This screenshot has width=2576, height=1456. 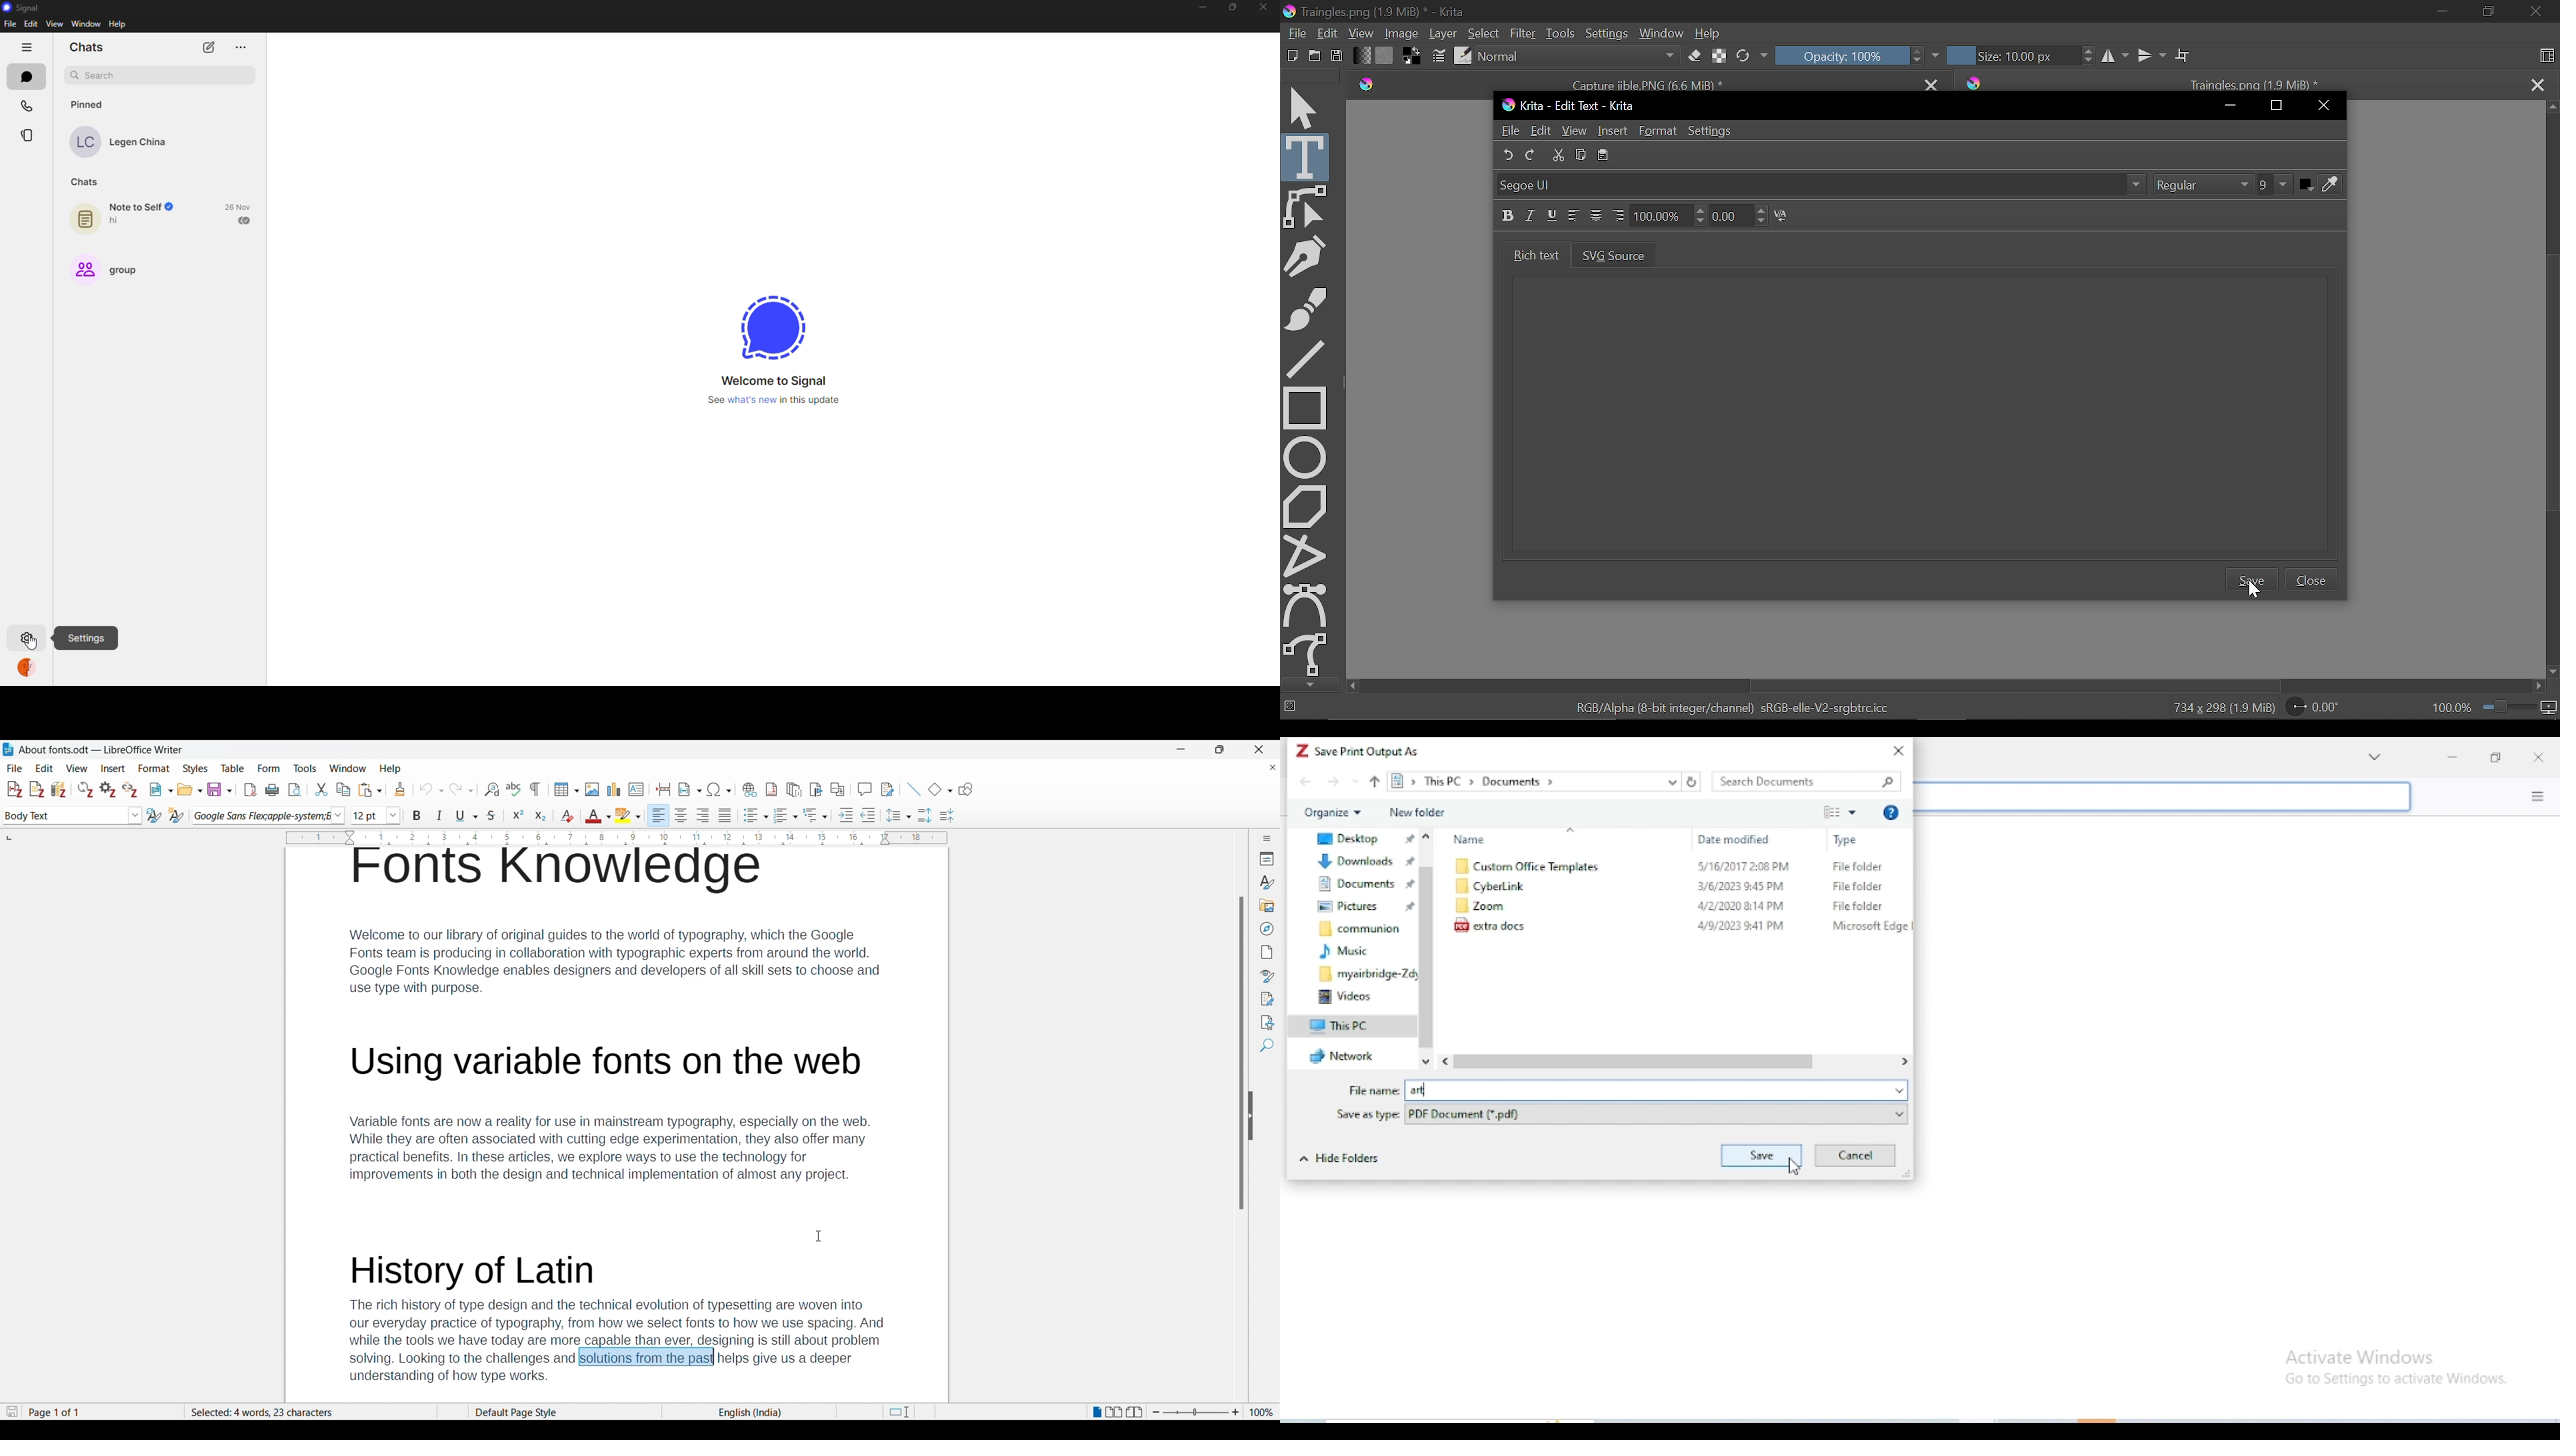 What do you see at coordinates (1629, 83) in the screenshot?
I see `Capture jible.PNG (6.6 MiB) *` at bounding box center [1629, 83].